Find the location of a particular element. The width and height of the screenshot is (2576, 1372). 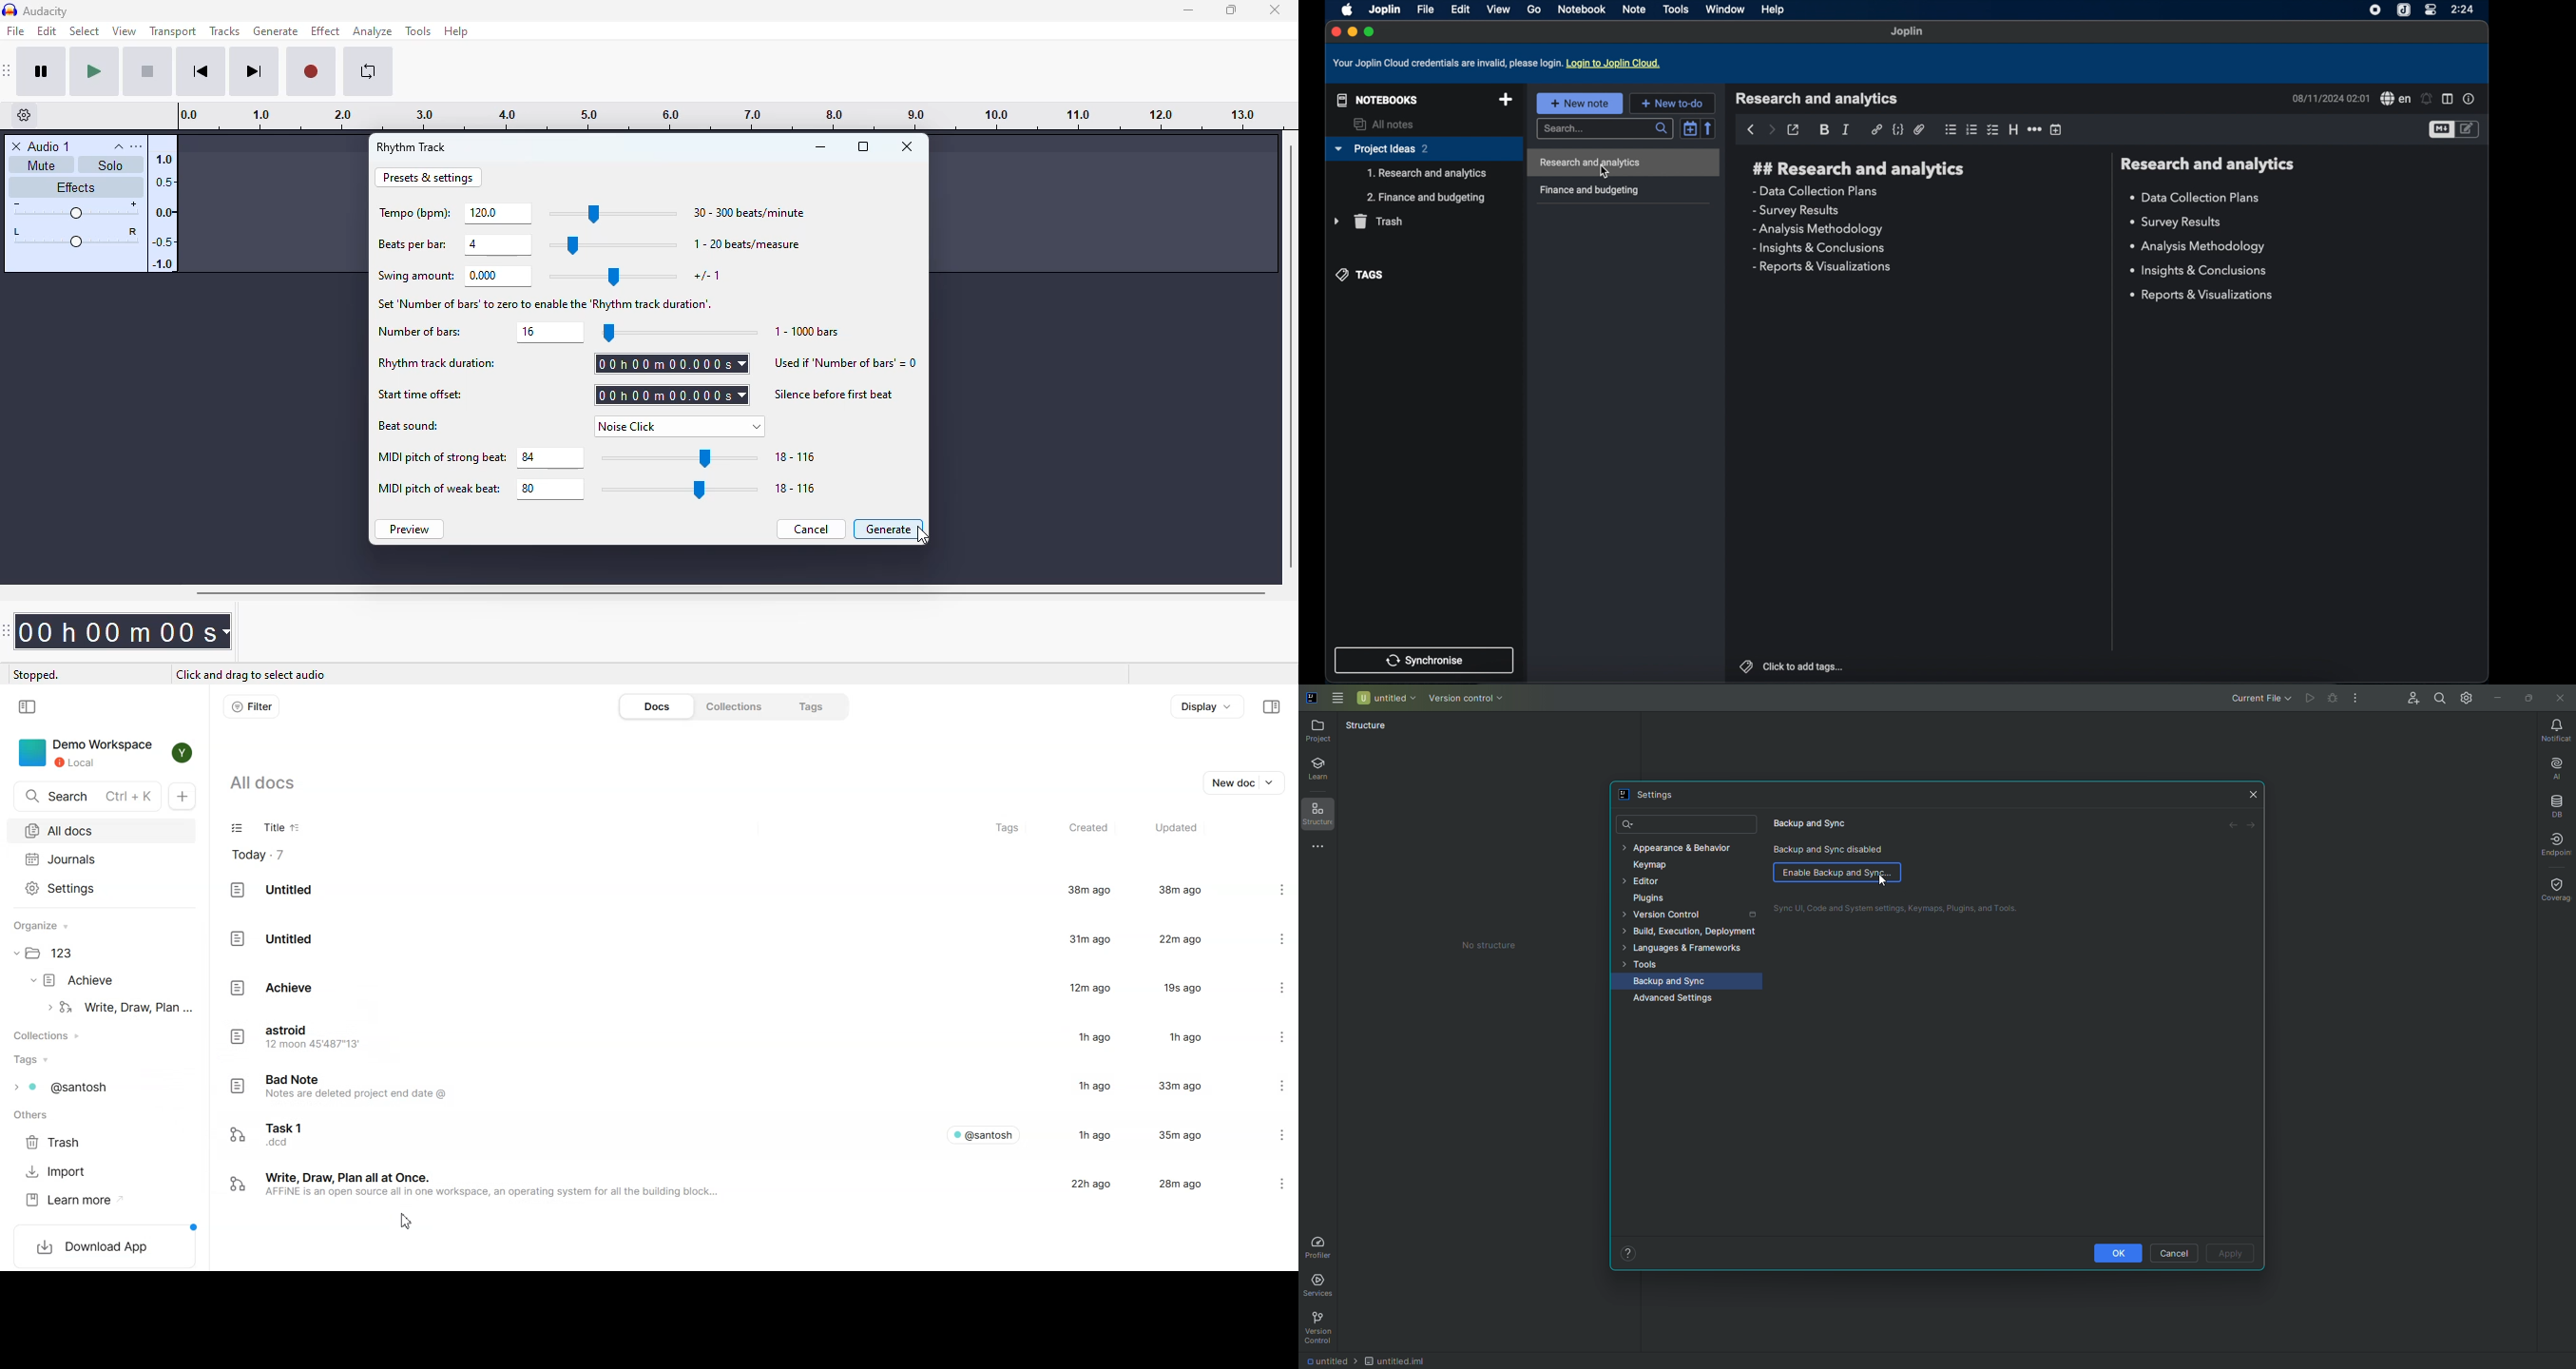

toggle sort order field is located at coordinates (1690, 127).